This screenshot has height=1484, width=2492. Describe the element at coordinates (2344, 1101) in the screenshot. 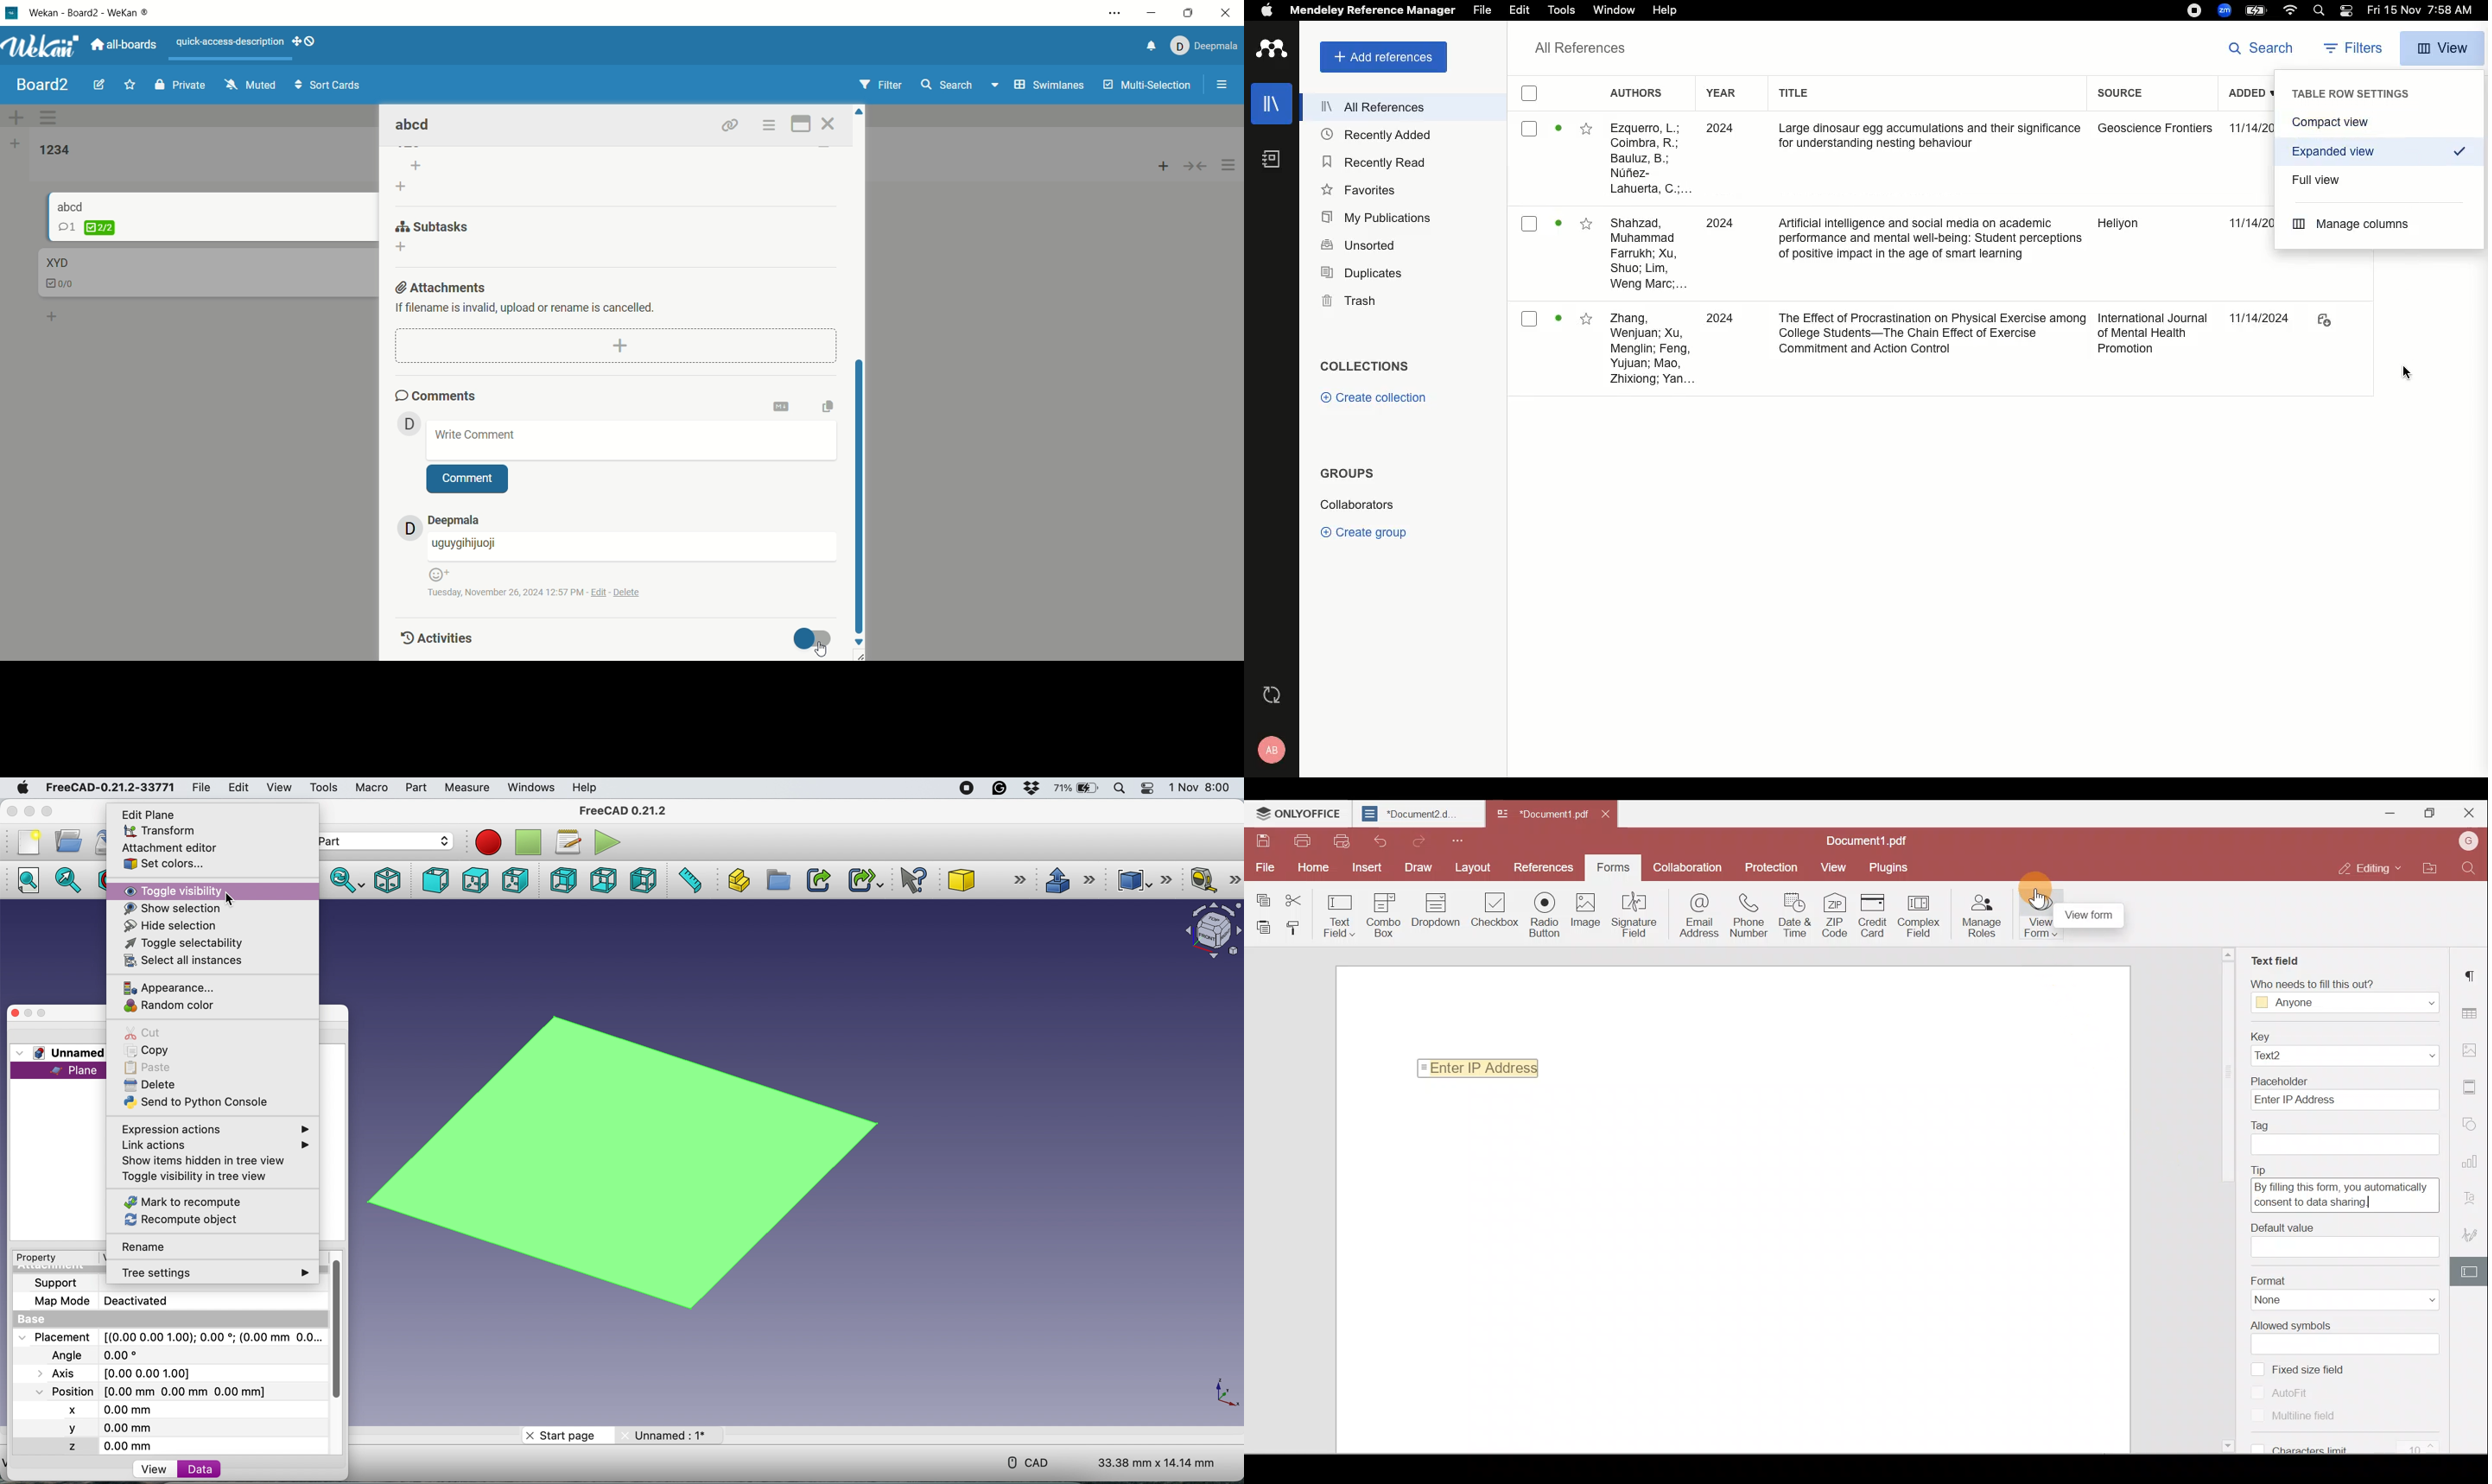

I see `Enter IP Address` at that location.